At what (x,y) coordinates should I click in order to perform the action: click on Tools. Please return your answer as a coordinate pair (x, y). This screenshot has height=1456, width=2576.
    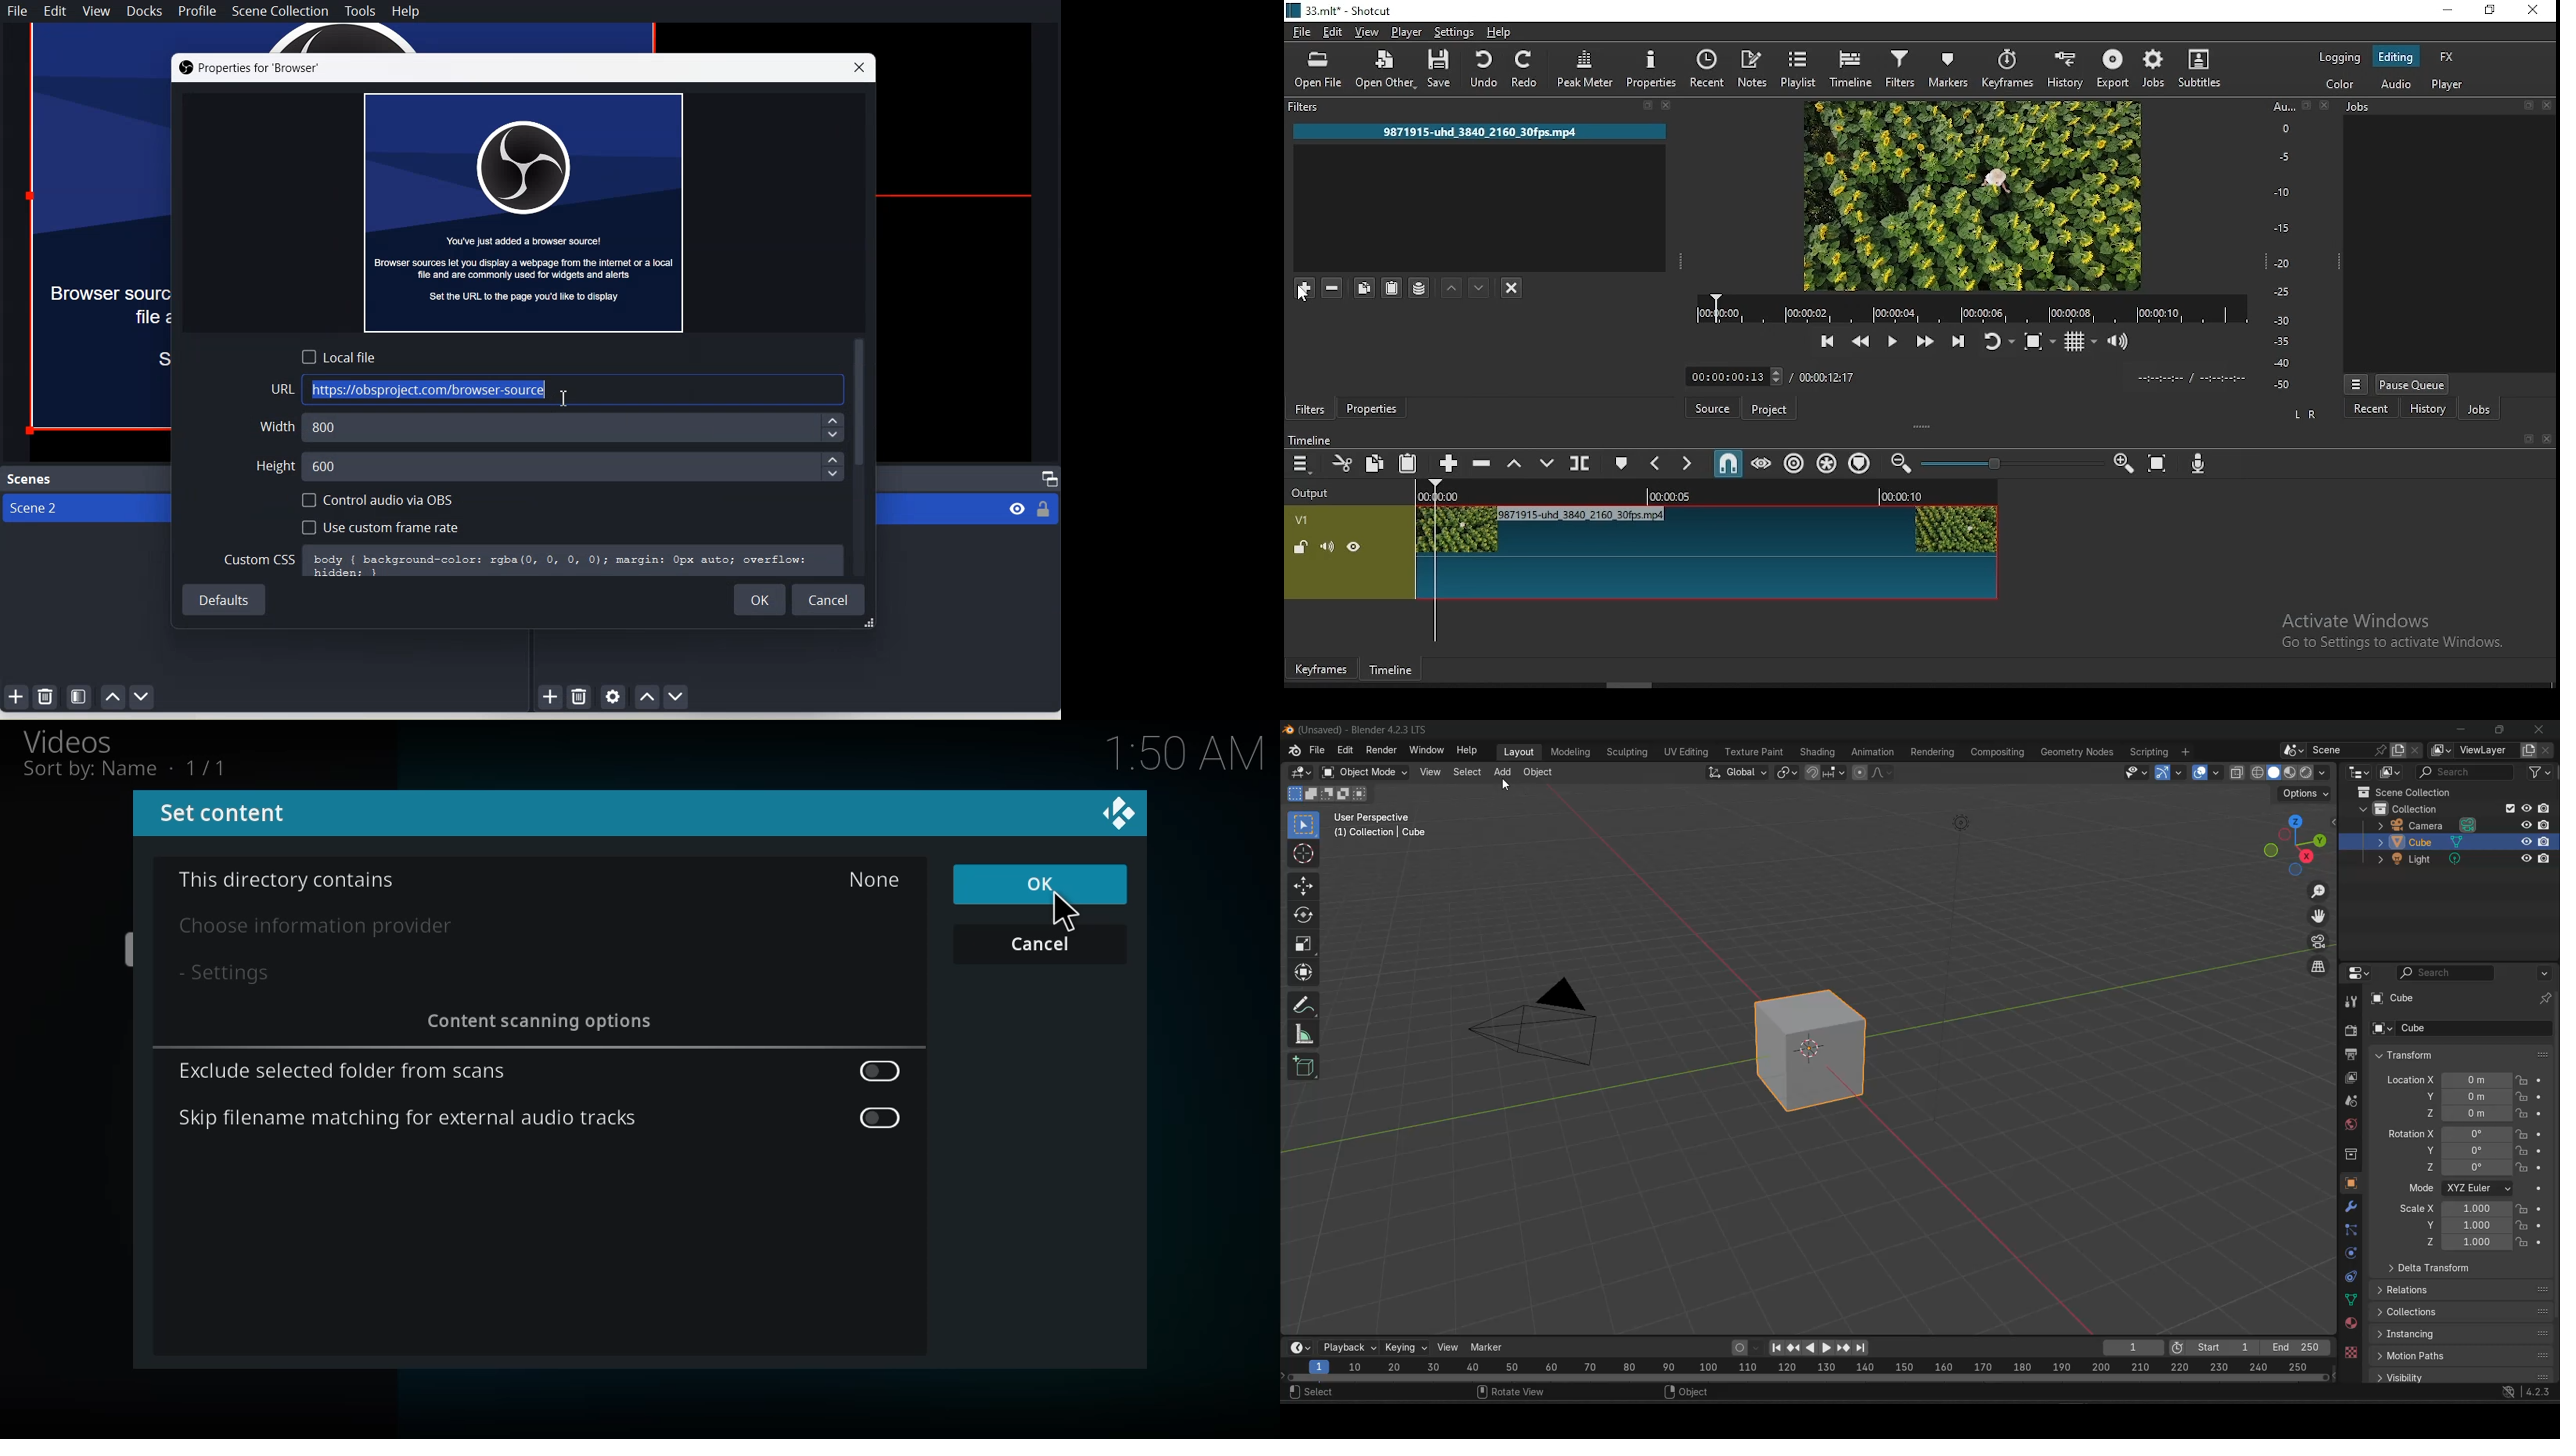
    Looking at the image, I should click on (362, 10).